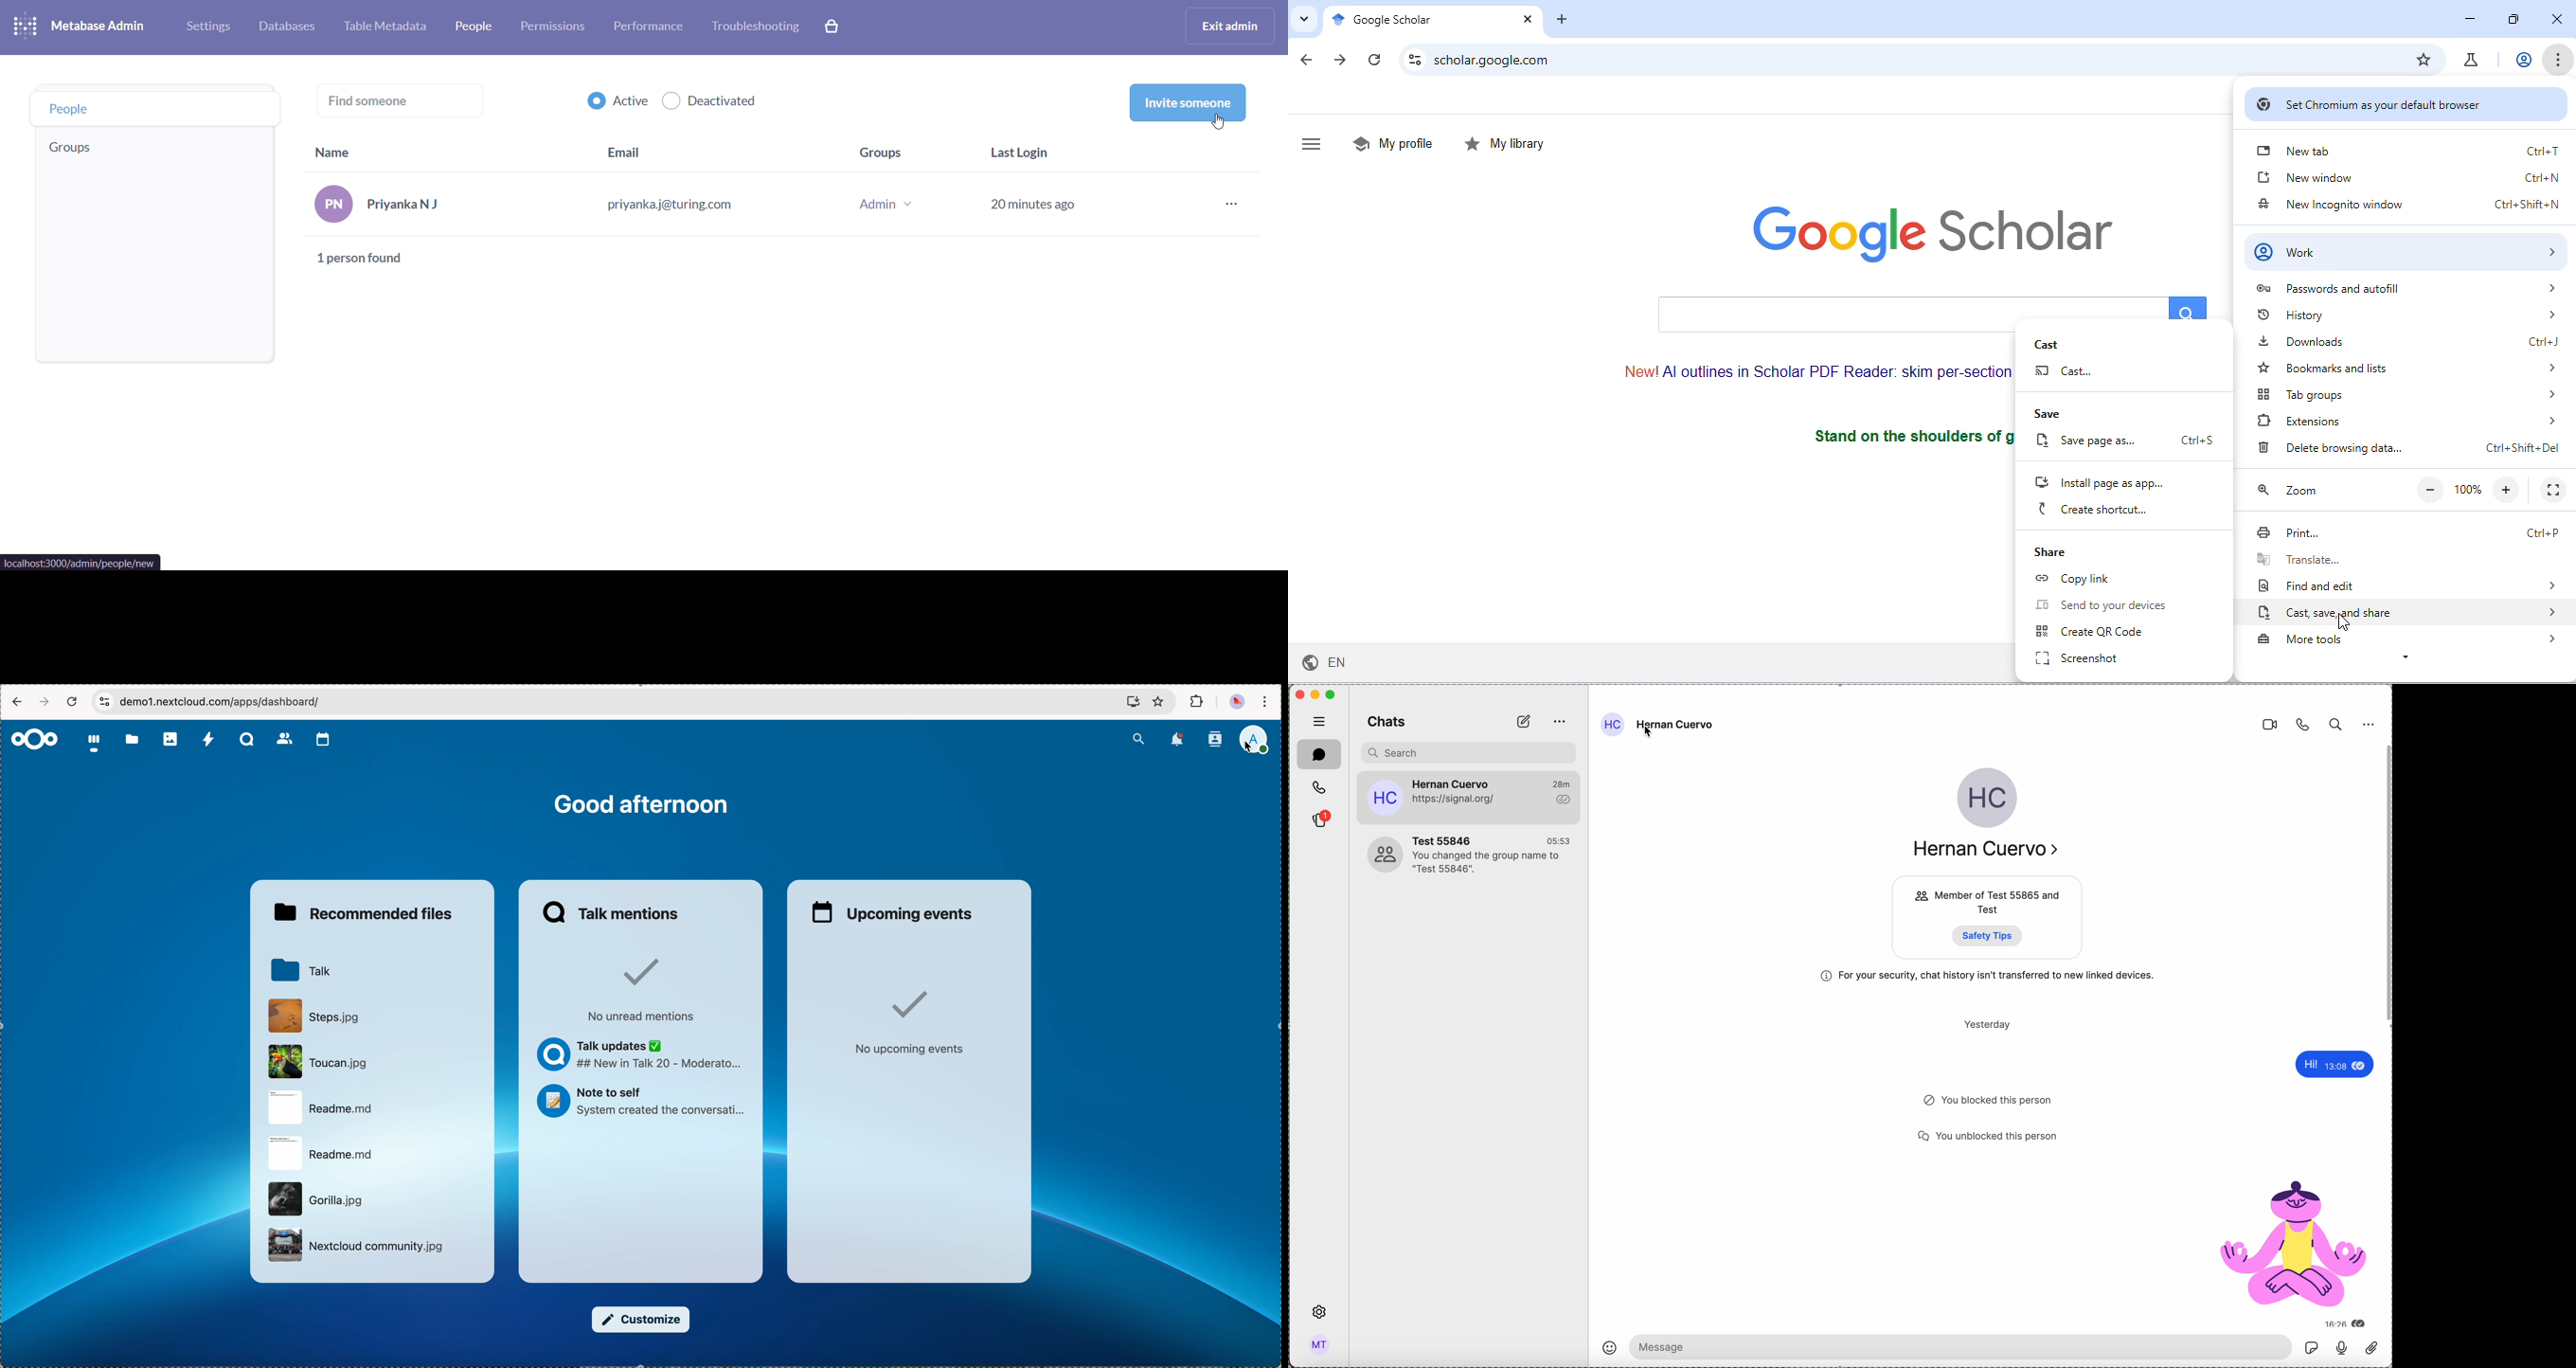 This screenshot has height=1372, width=2576. What do you see at coordinates (2406, 613) in the screenshot?
I see `cast, save and share` at bounding box center [2406, 613].